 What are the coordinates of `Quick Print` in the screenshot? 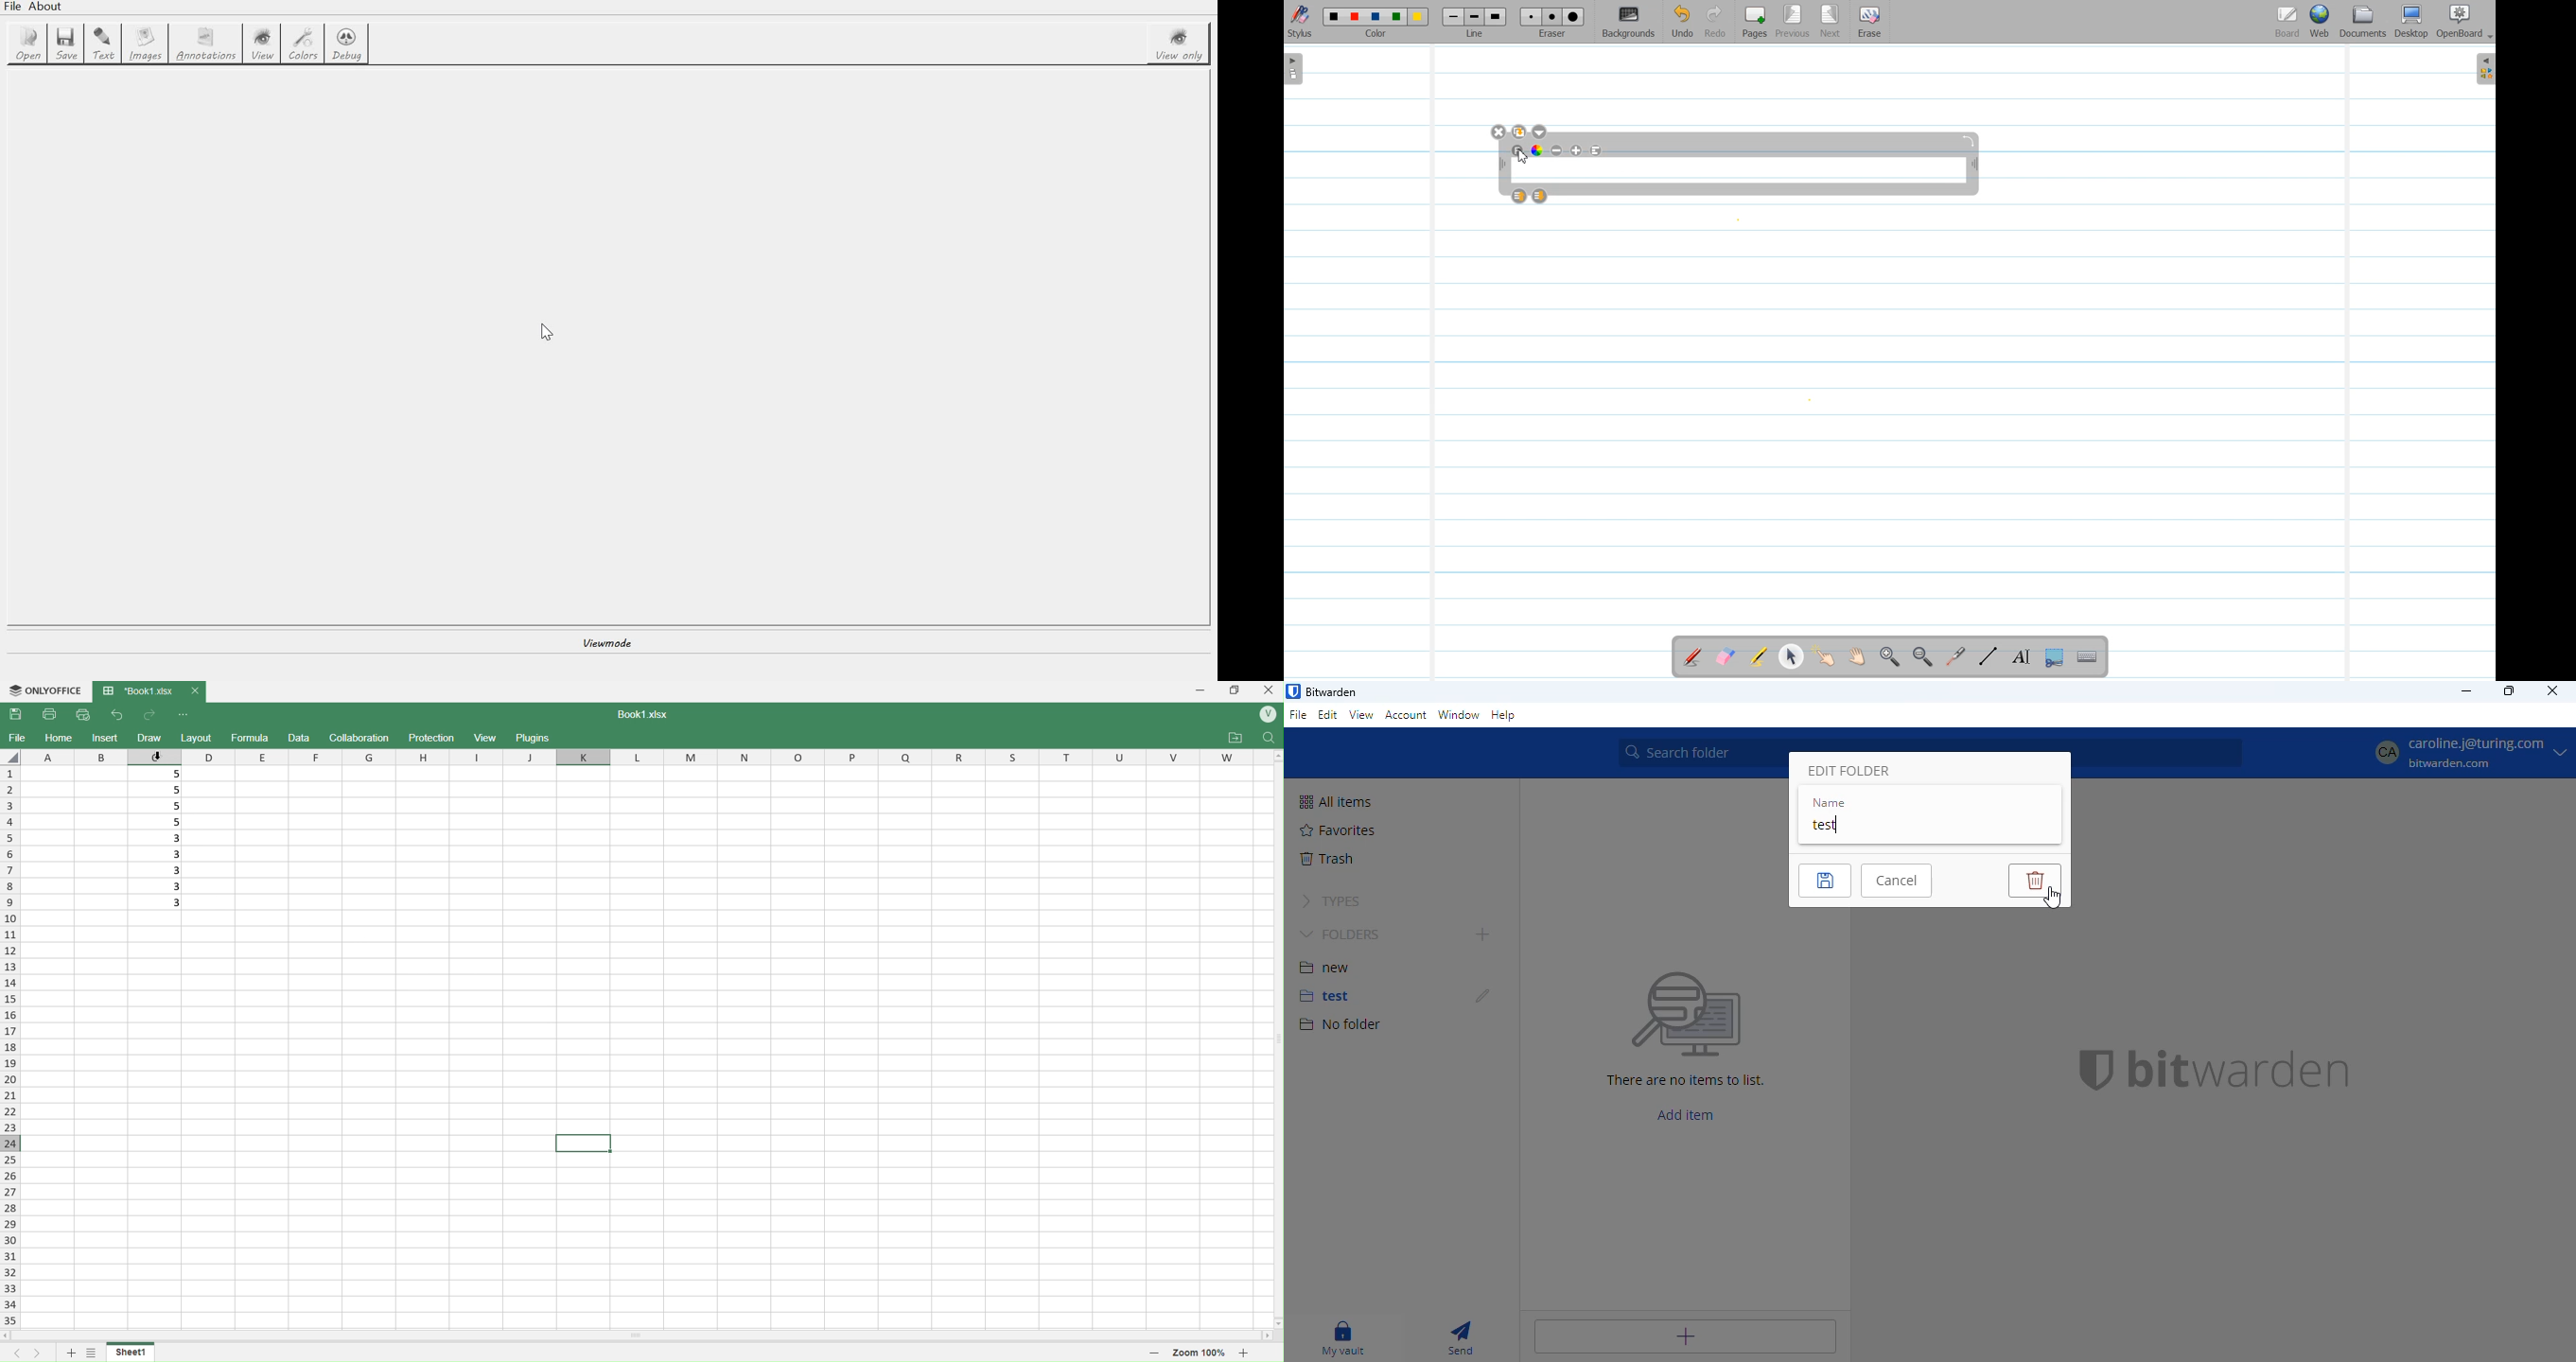 It's located at (83, 714).